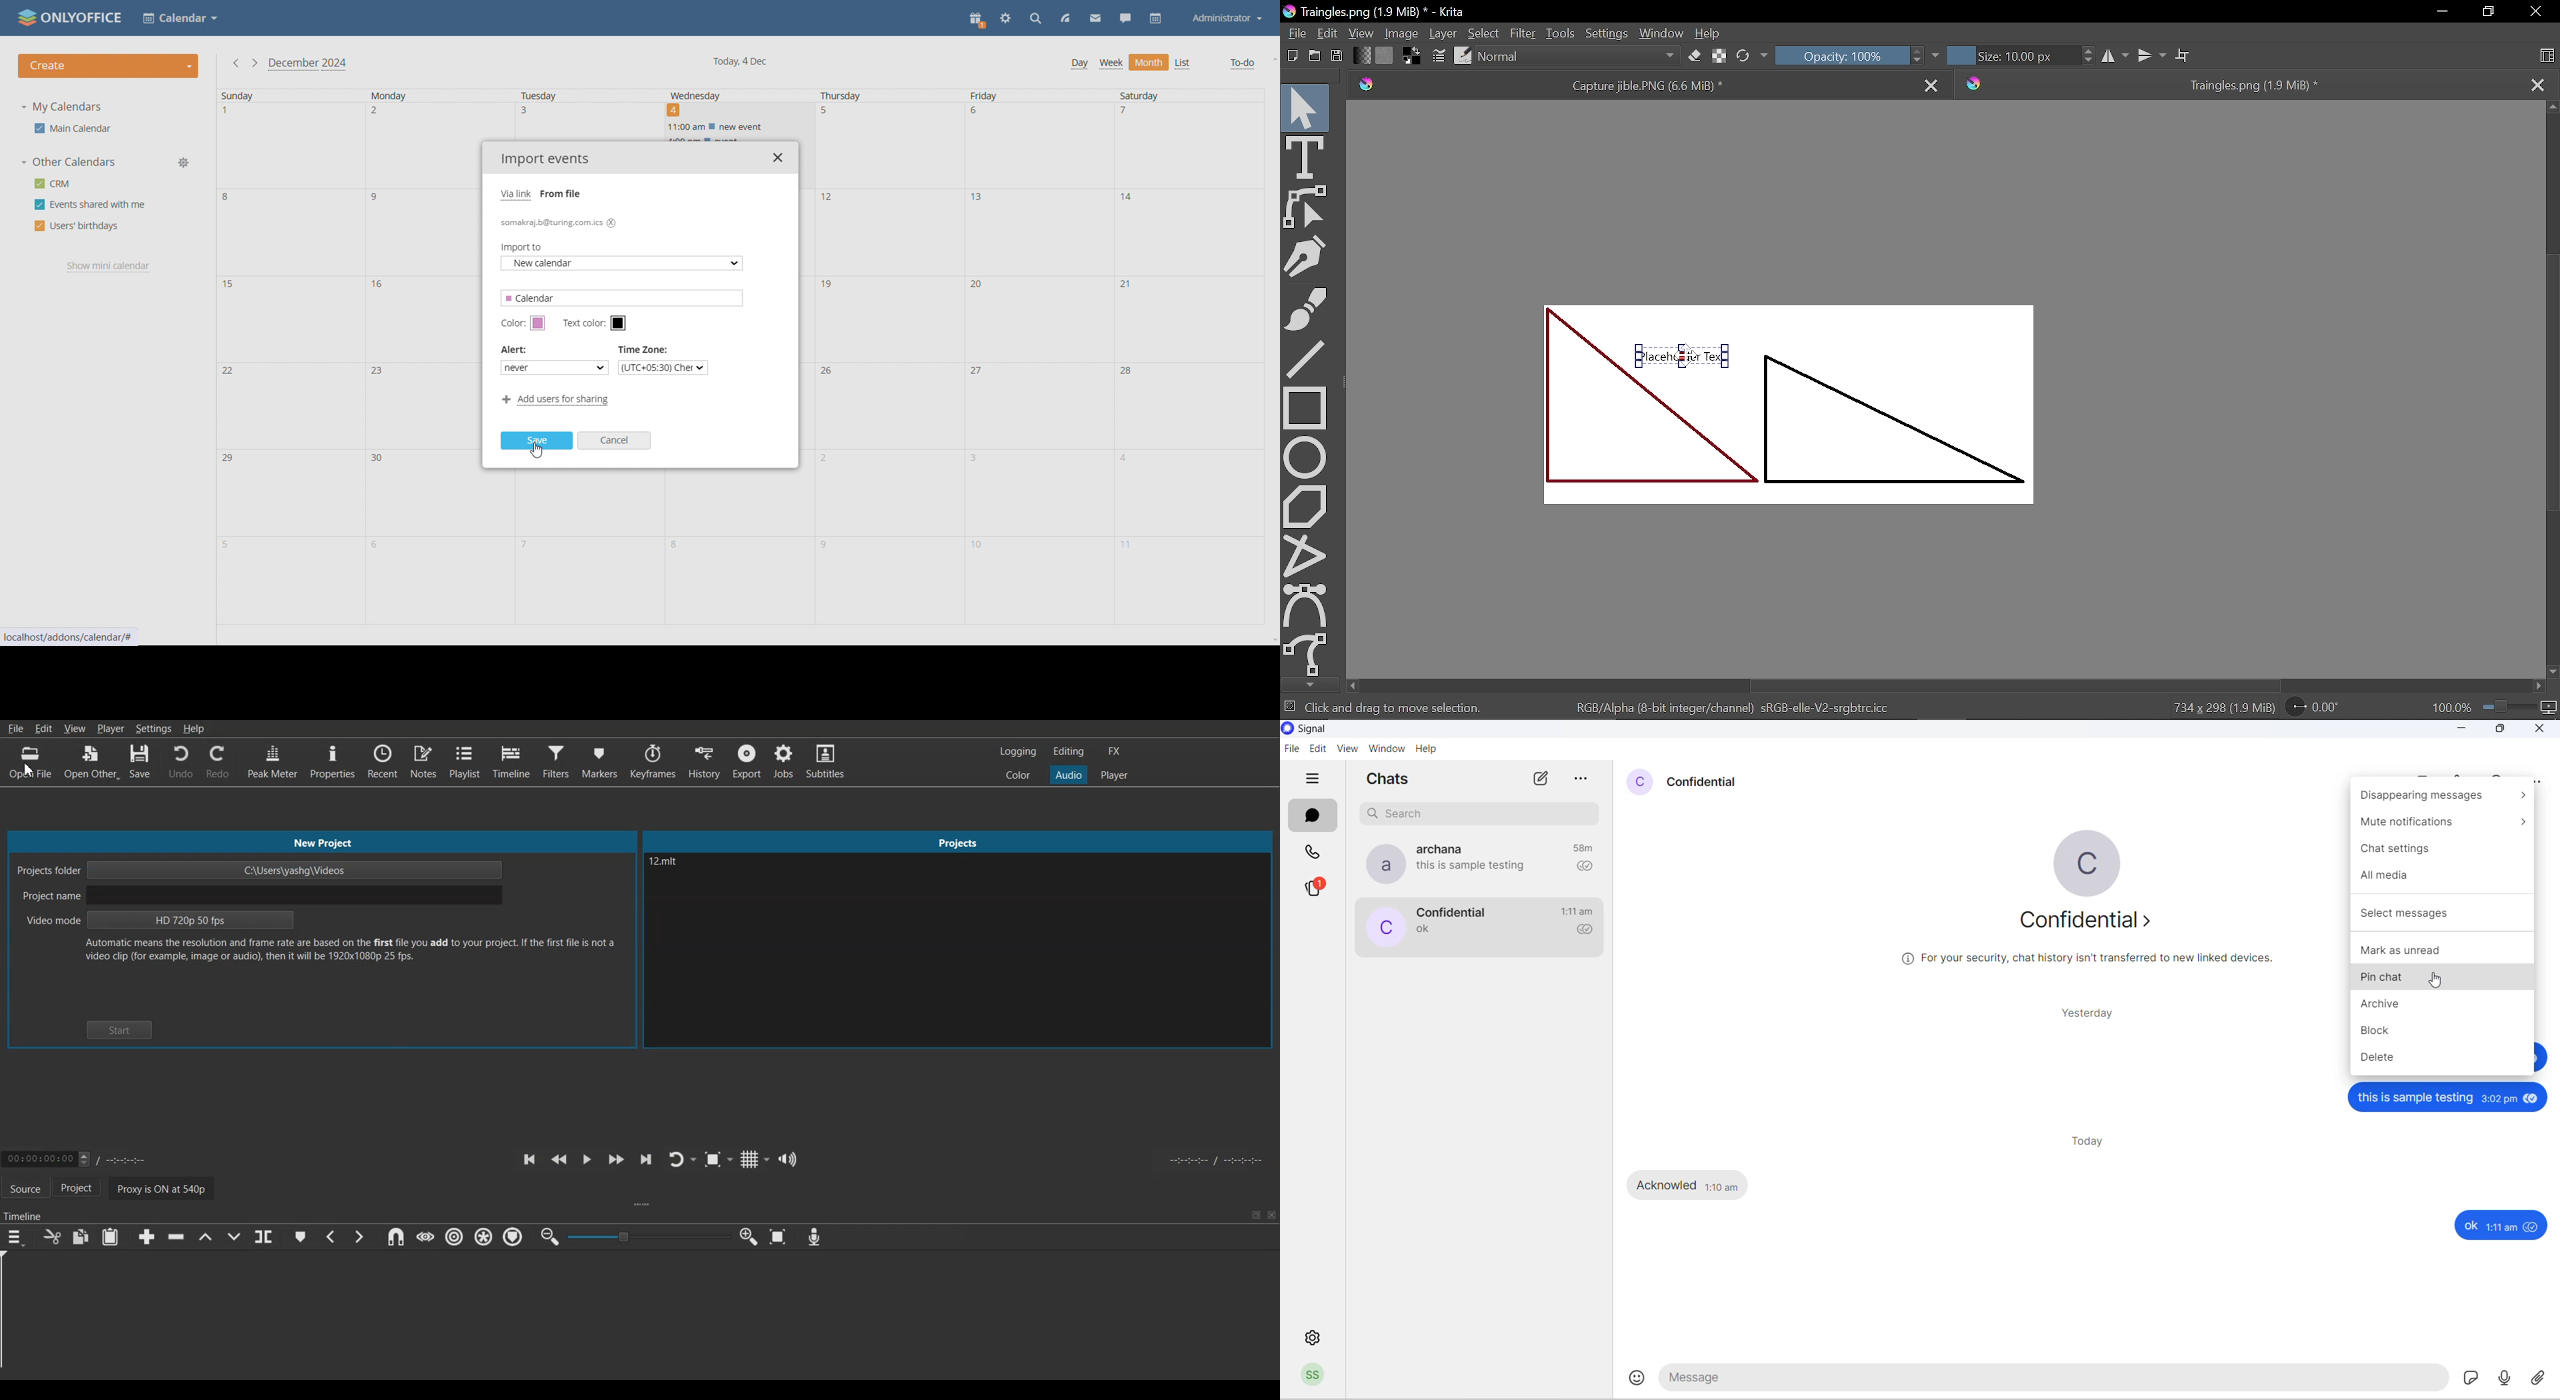  I want to click on Project, so click(81, 1189).